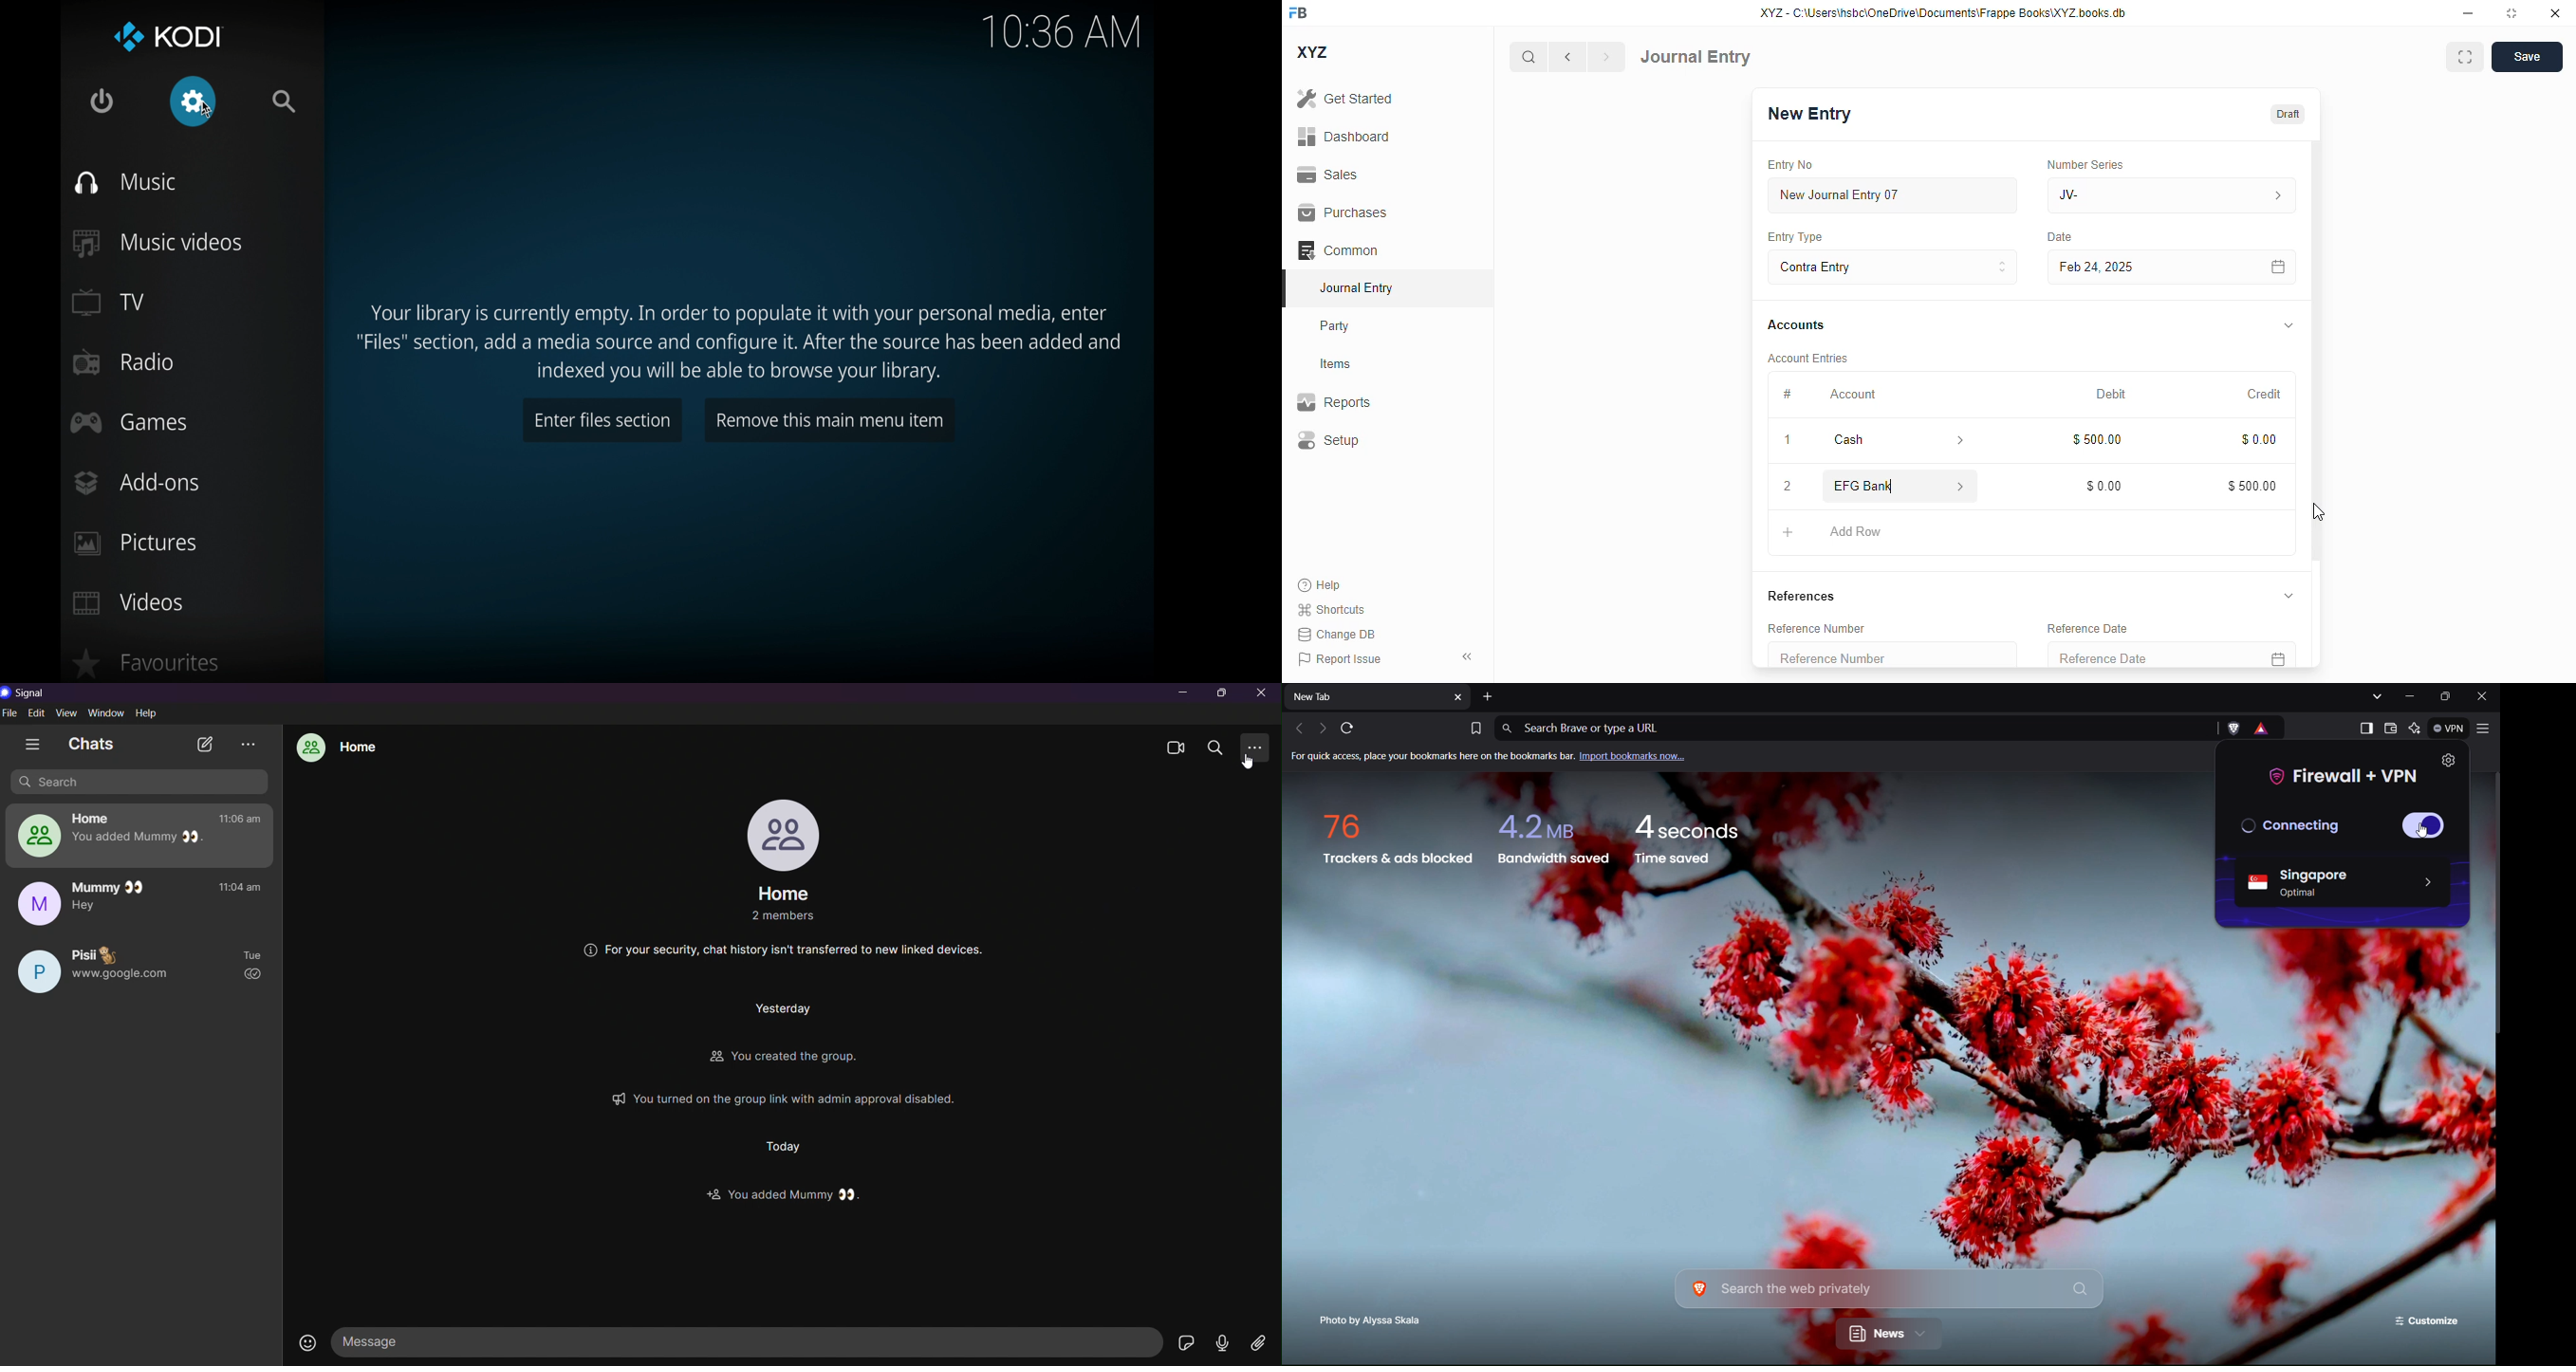  I want to click on settings, so click(191, 102).